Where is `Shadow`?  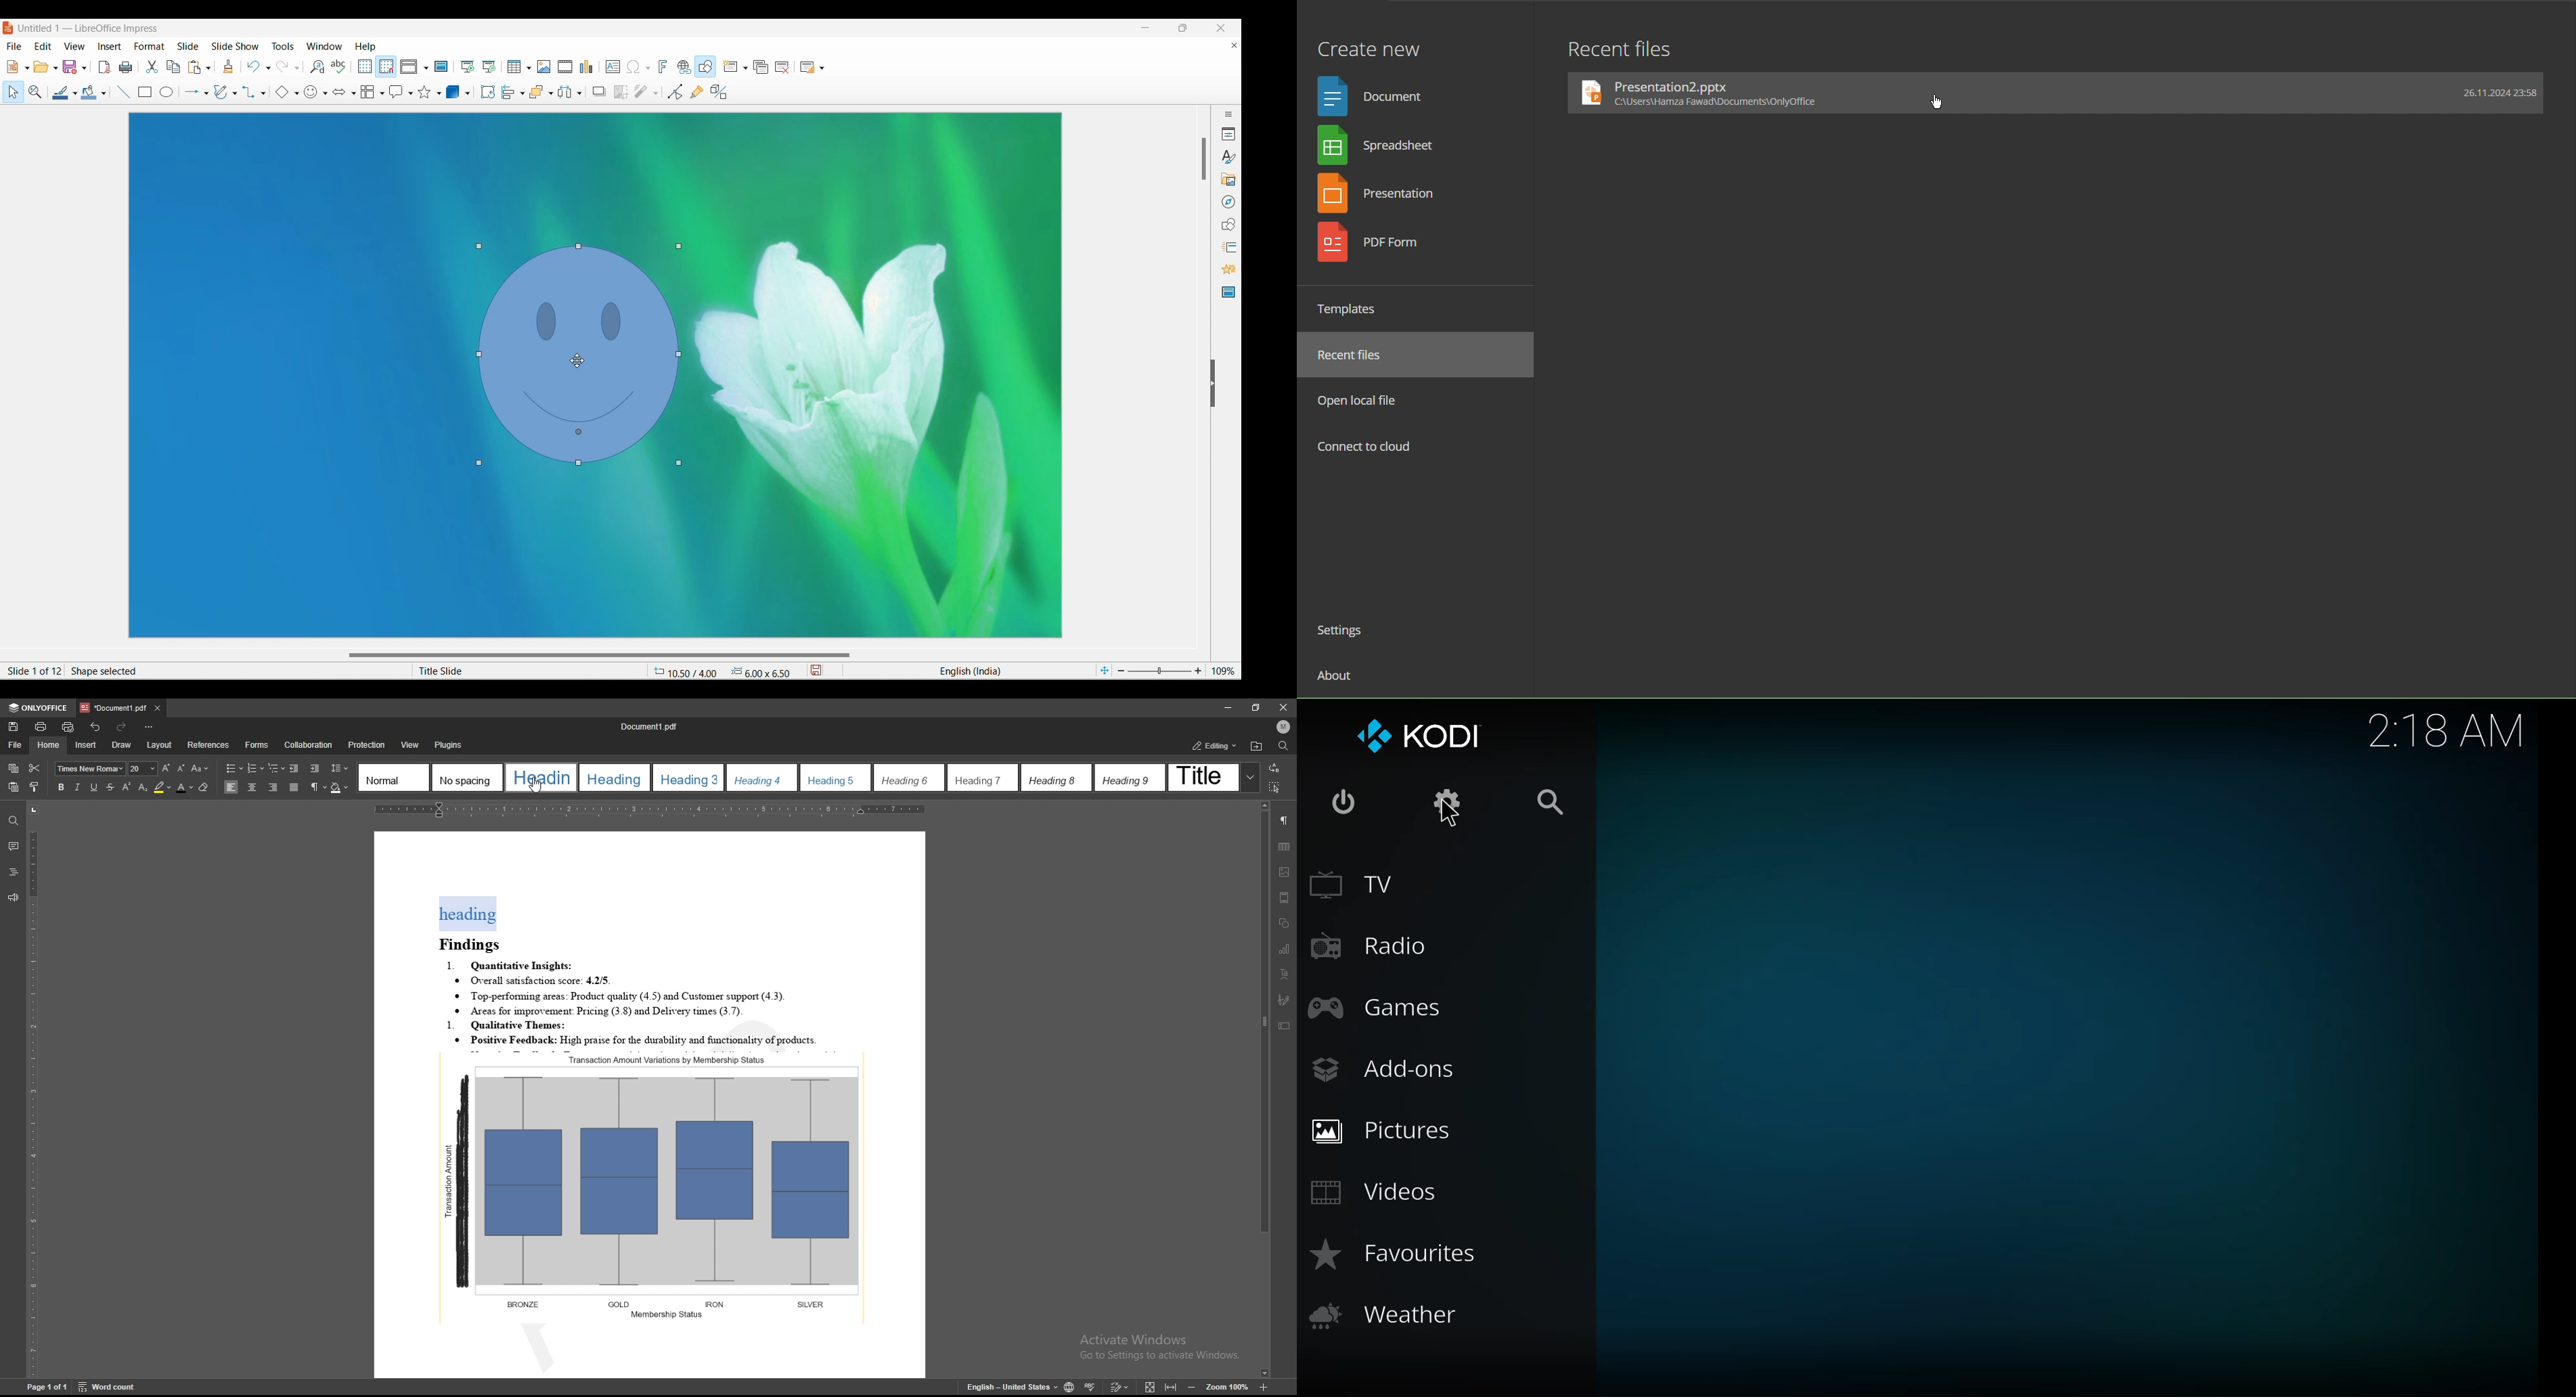
Shadow is located at coordinates (600, 91).